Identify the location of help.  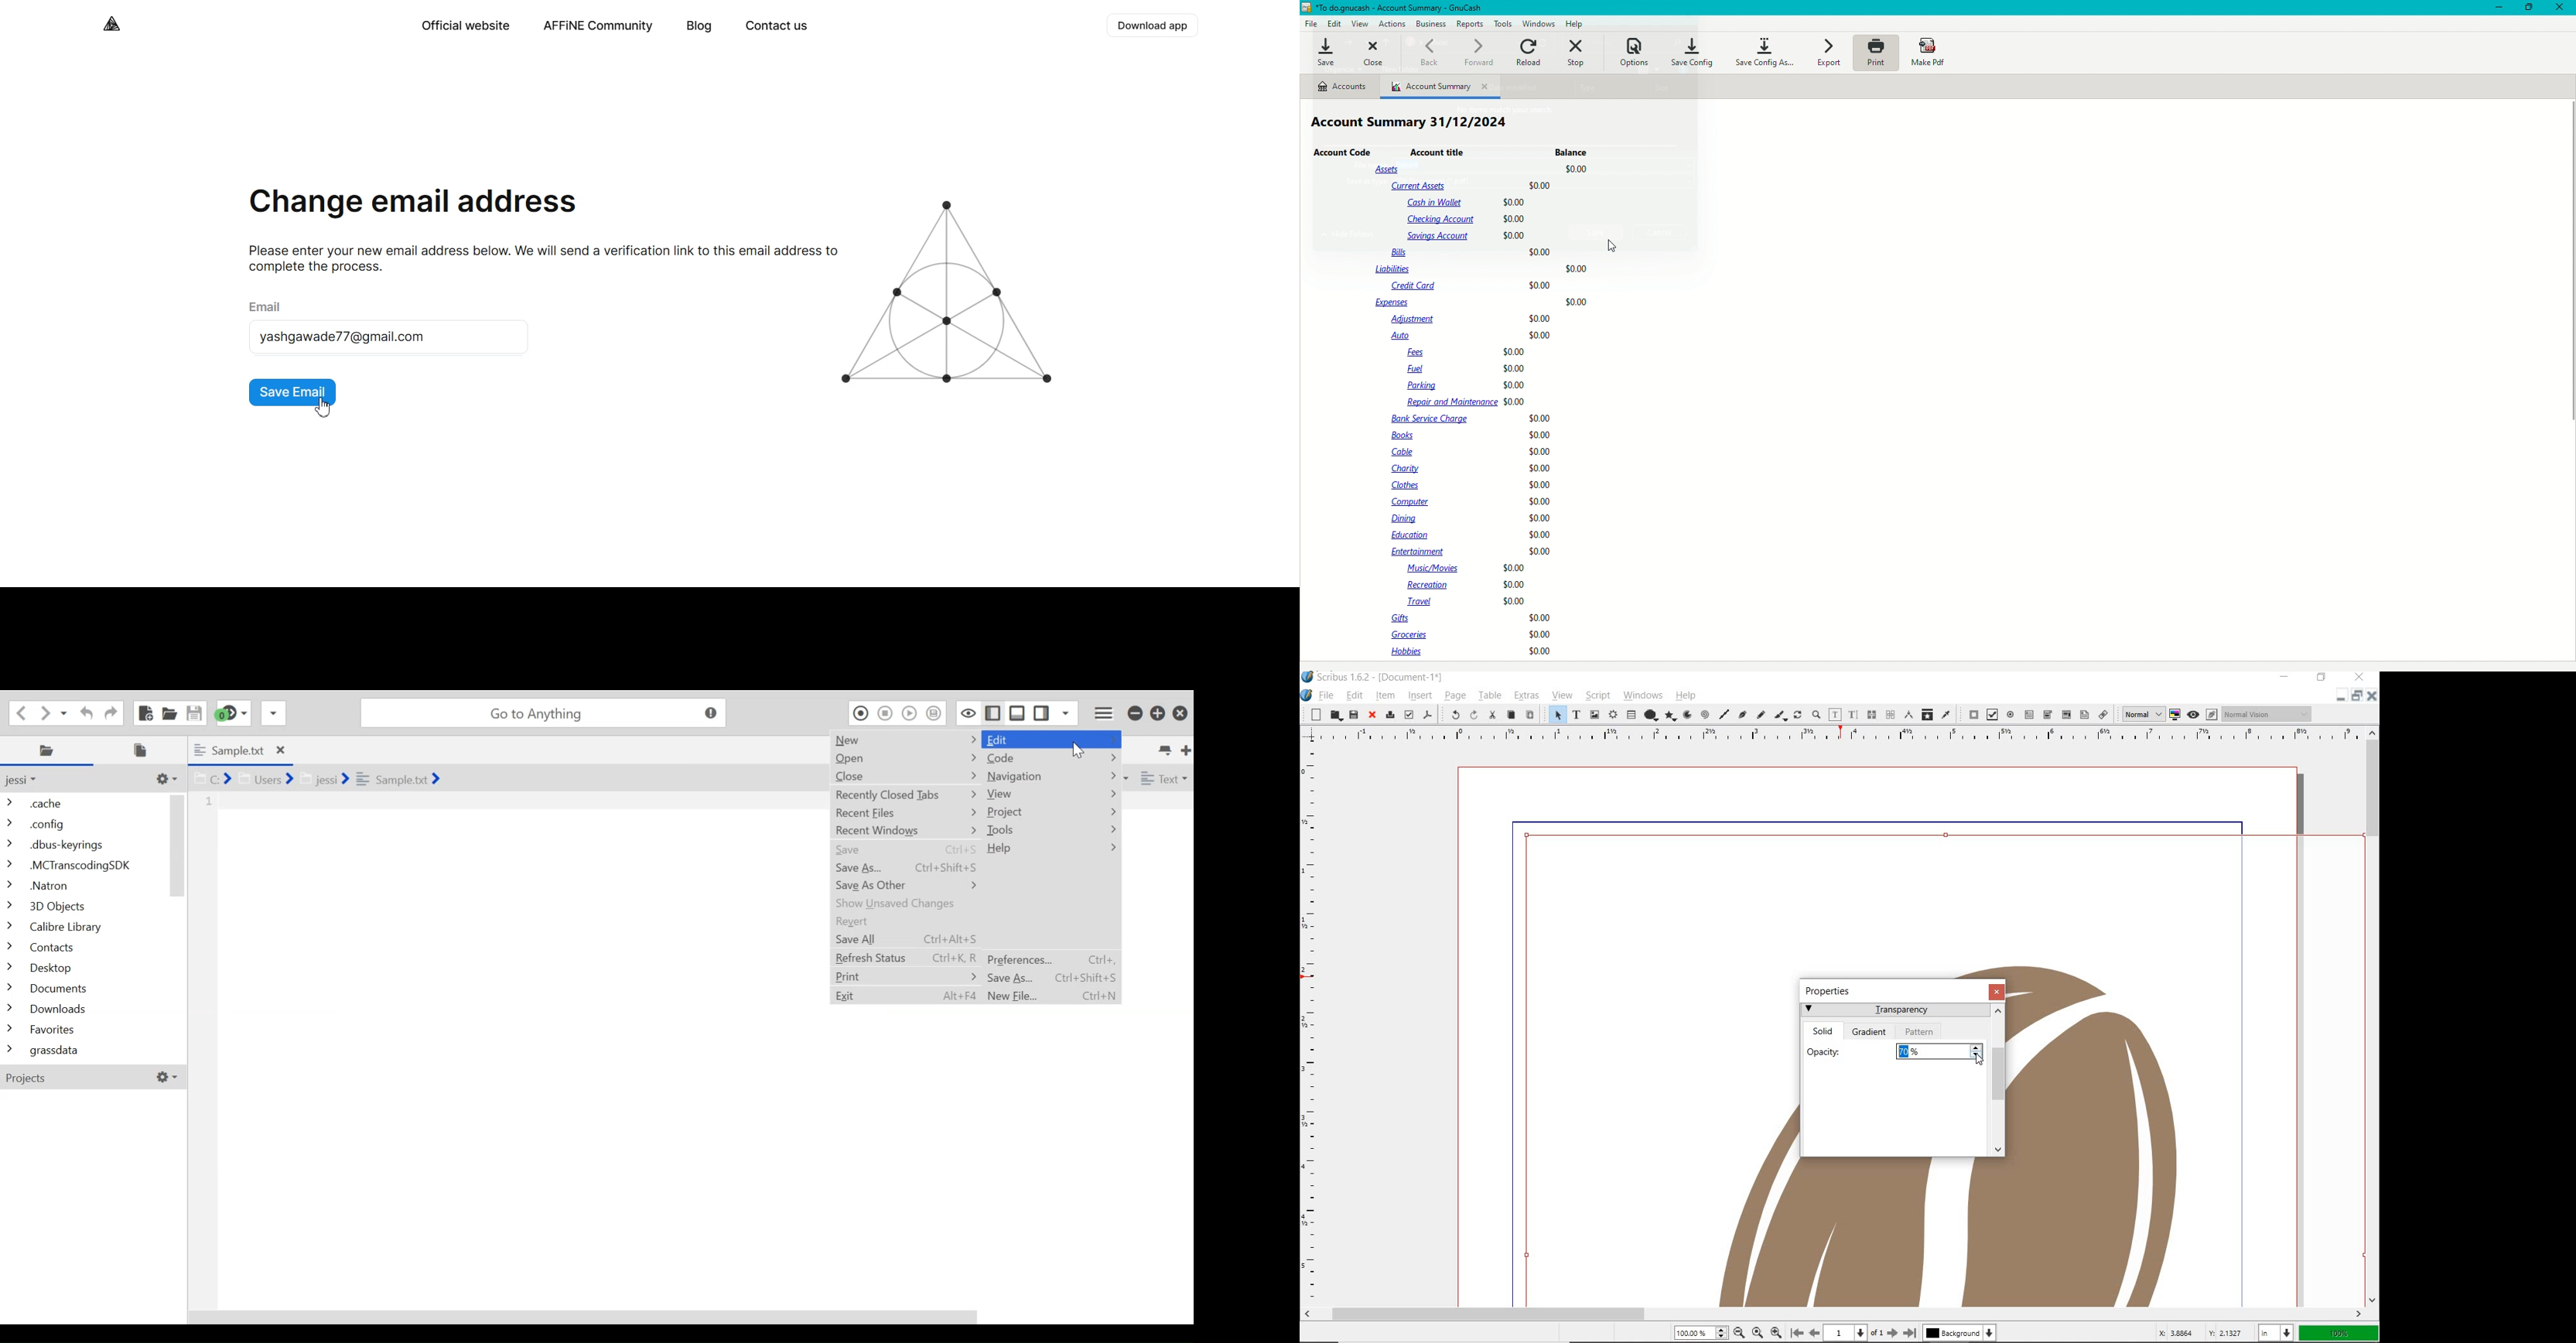
(1686, 695).